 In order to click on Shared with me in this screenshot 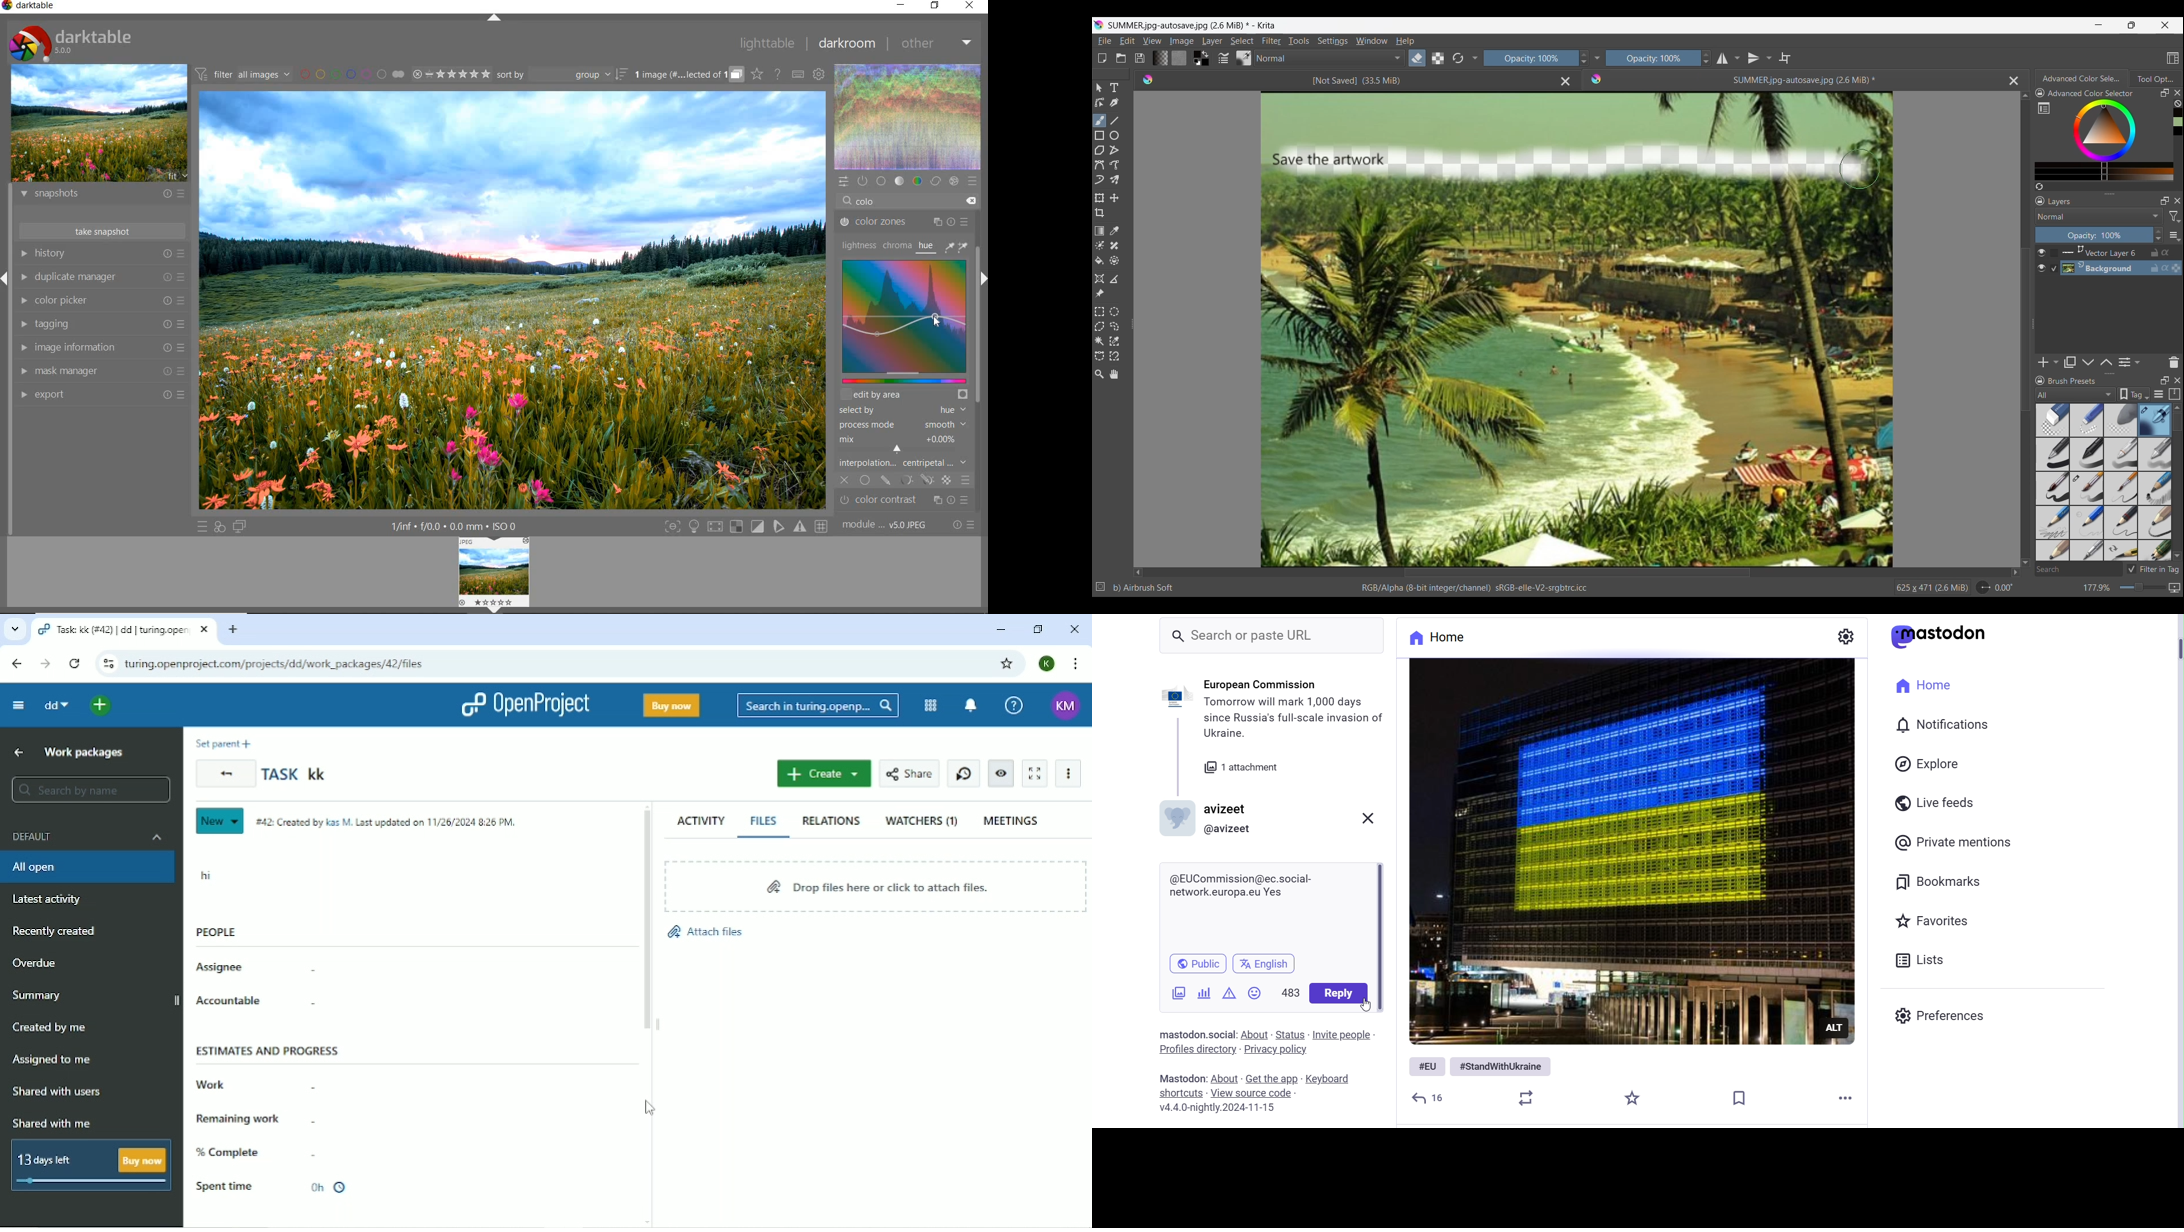, I will do `click(51, 1123)`.